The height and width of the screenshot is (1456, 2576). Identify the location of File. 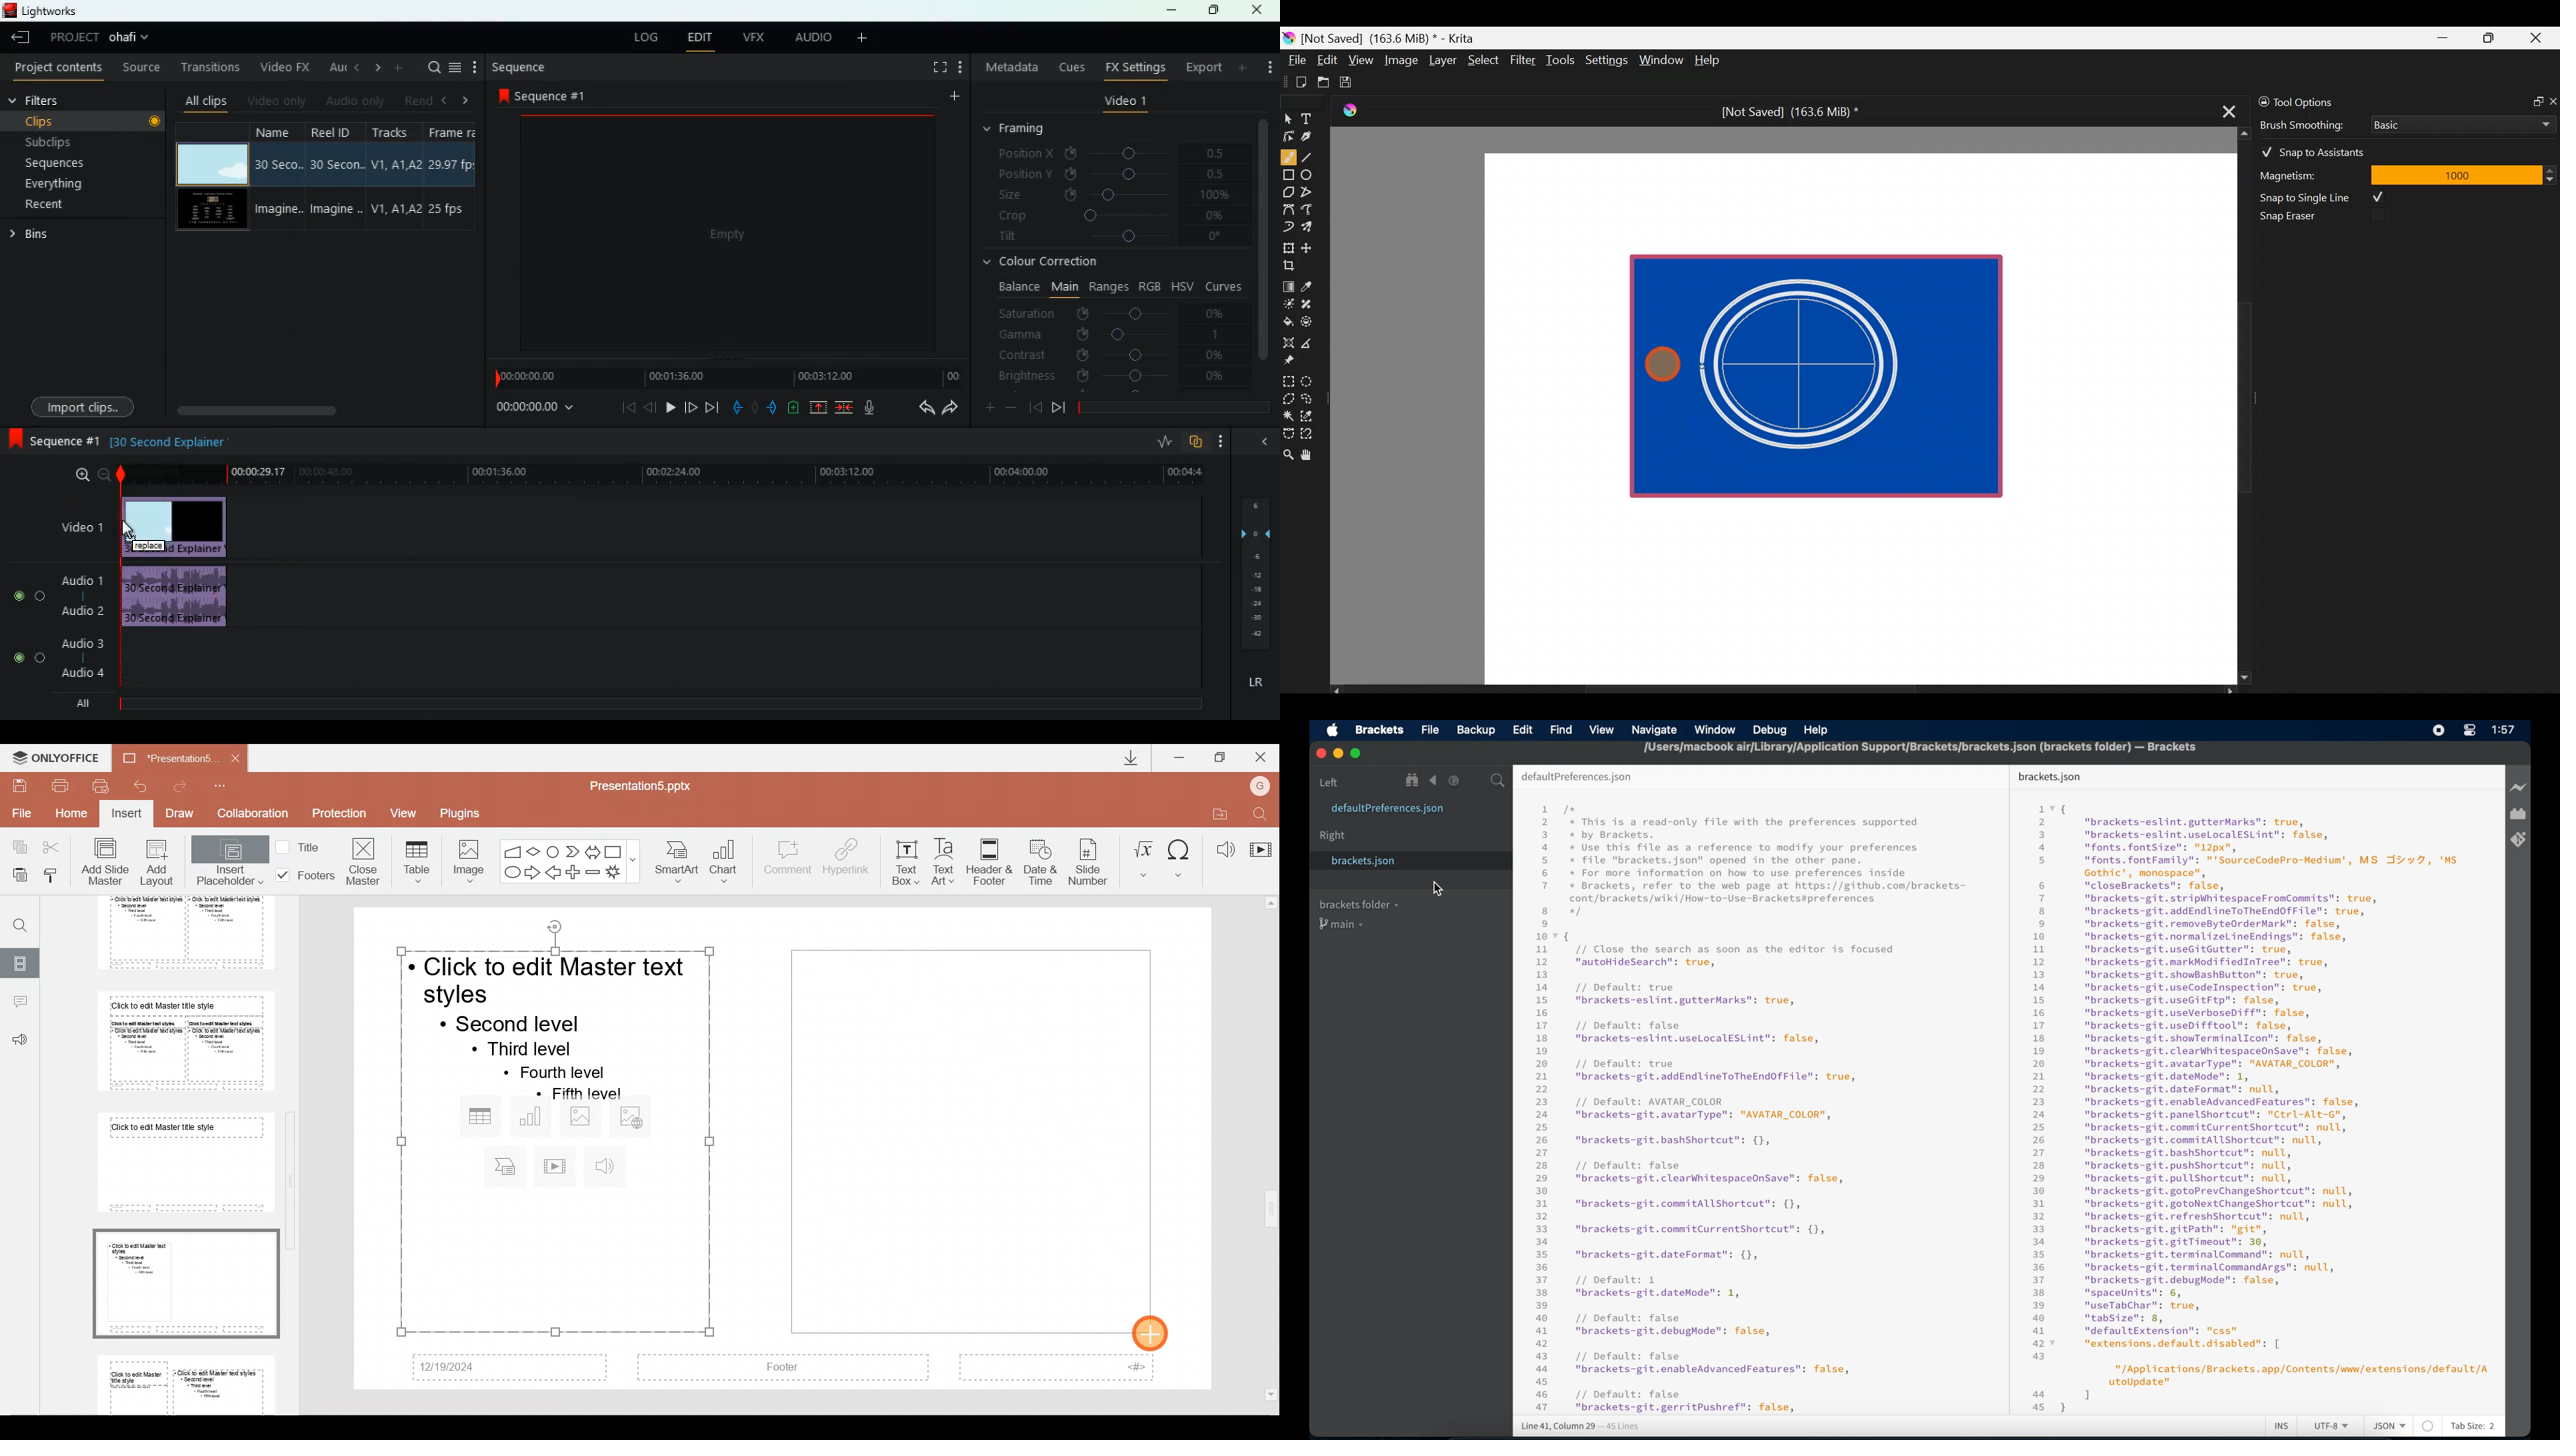
(1293, 63).